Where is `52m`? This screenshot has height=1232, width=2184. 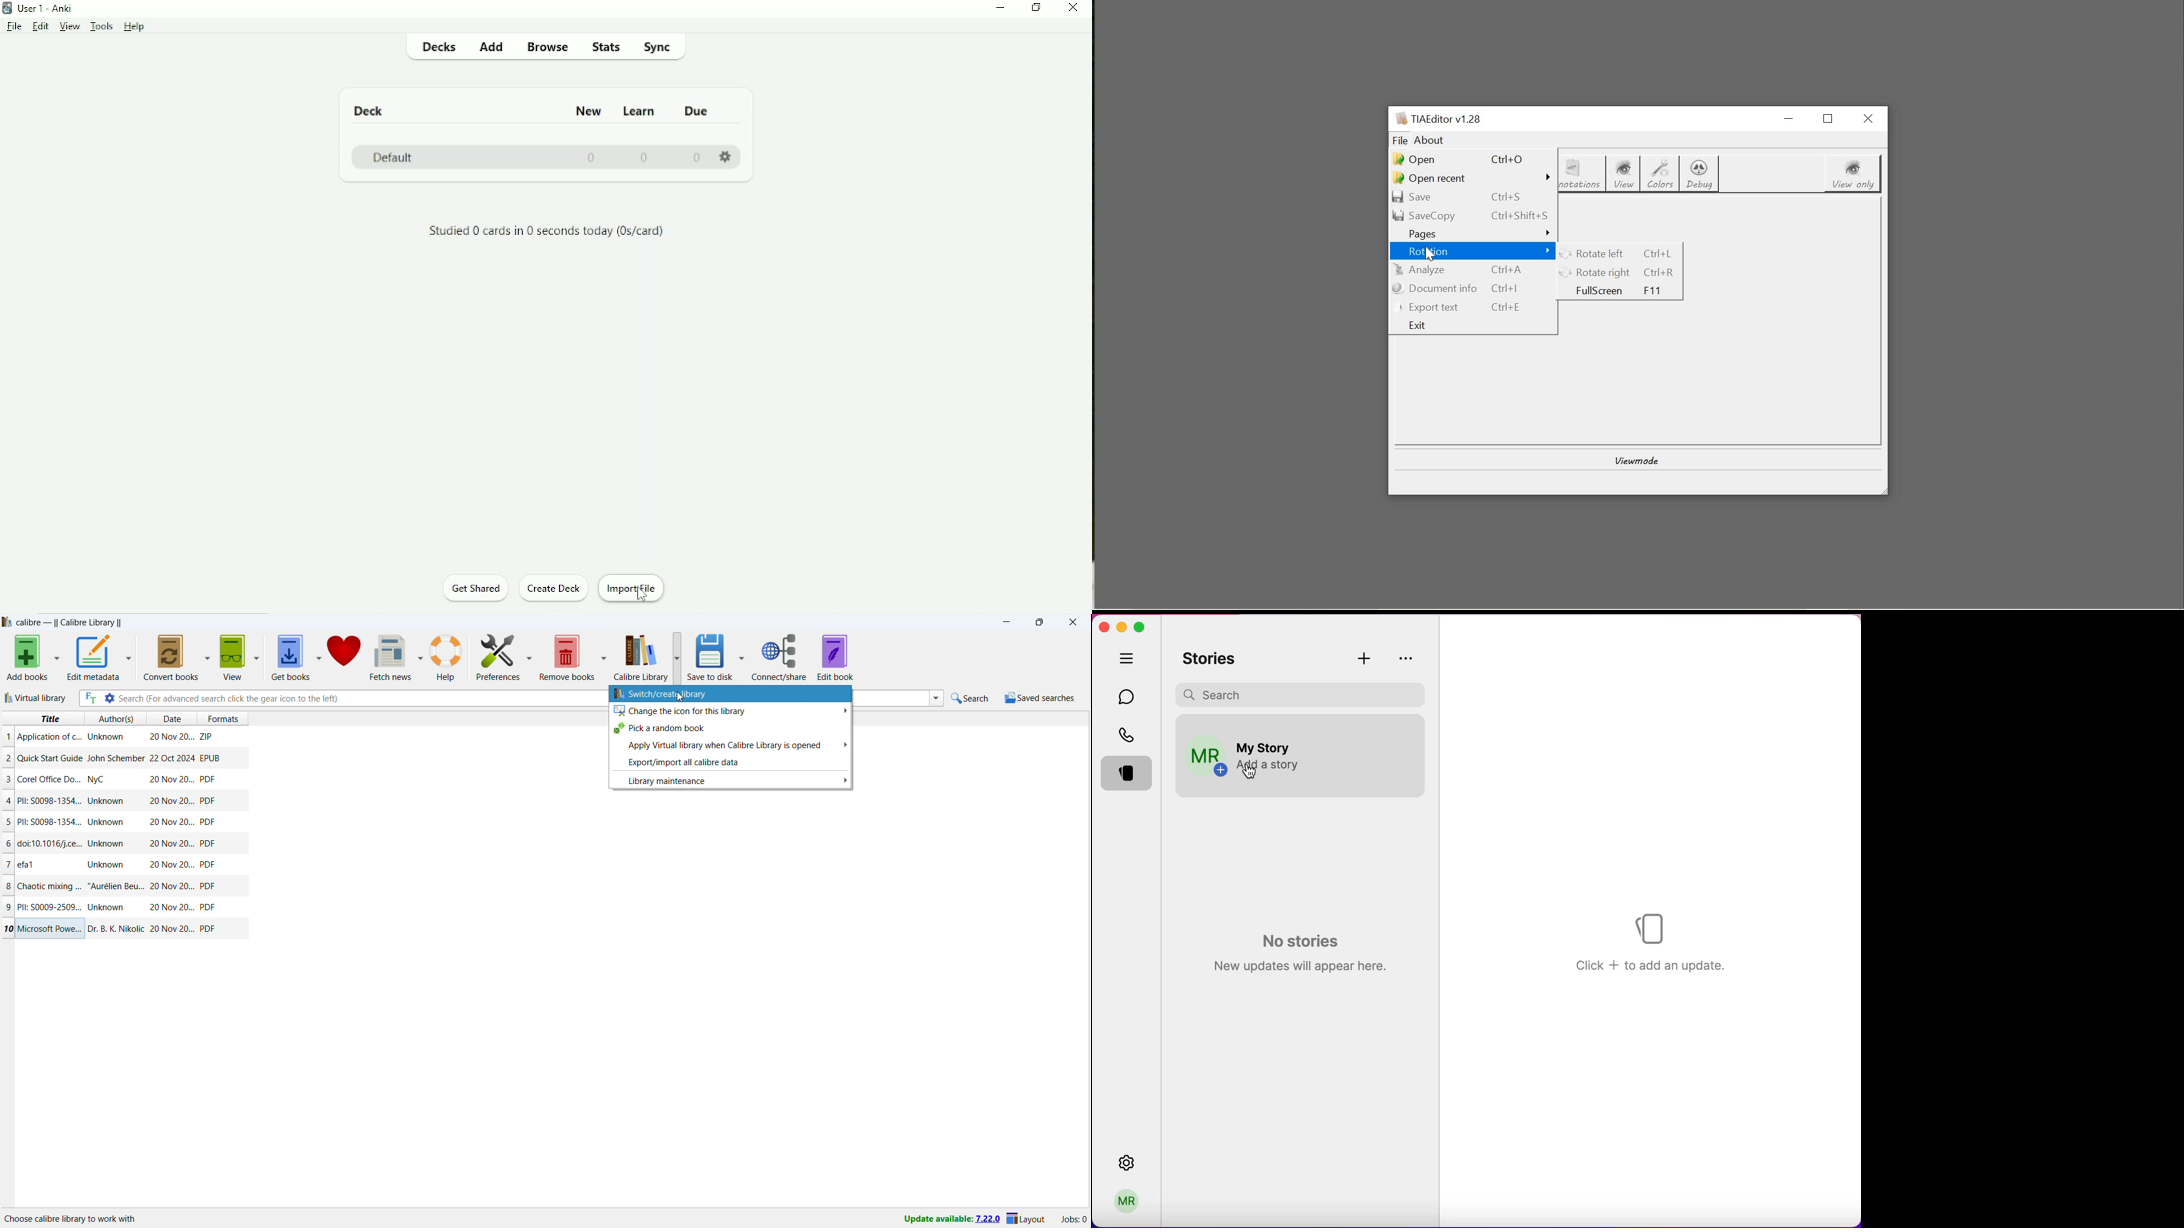 52m is located at coordinates (1402, 729).